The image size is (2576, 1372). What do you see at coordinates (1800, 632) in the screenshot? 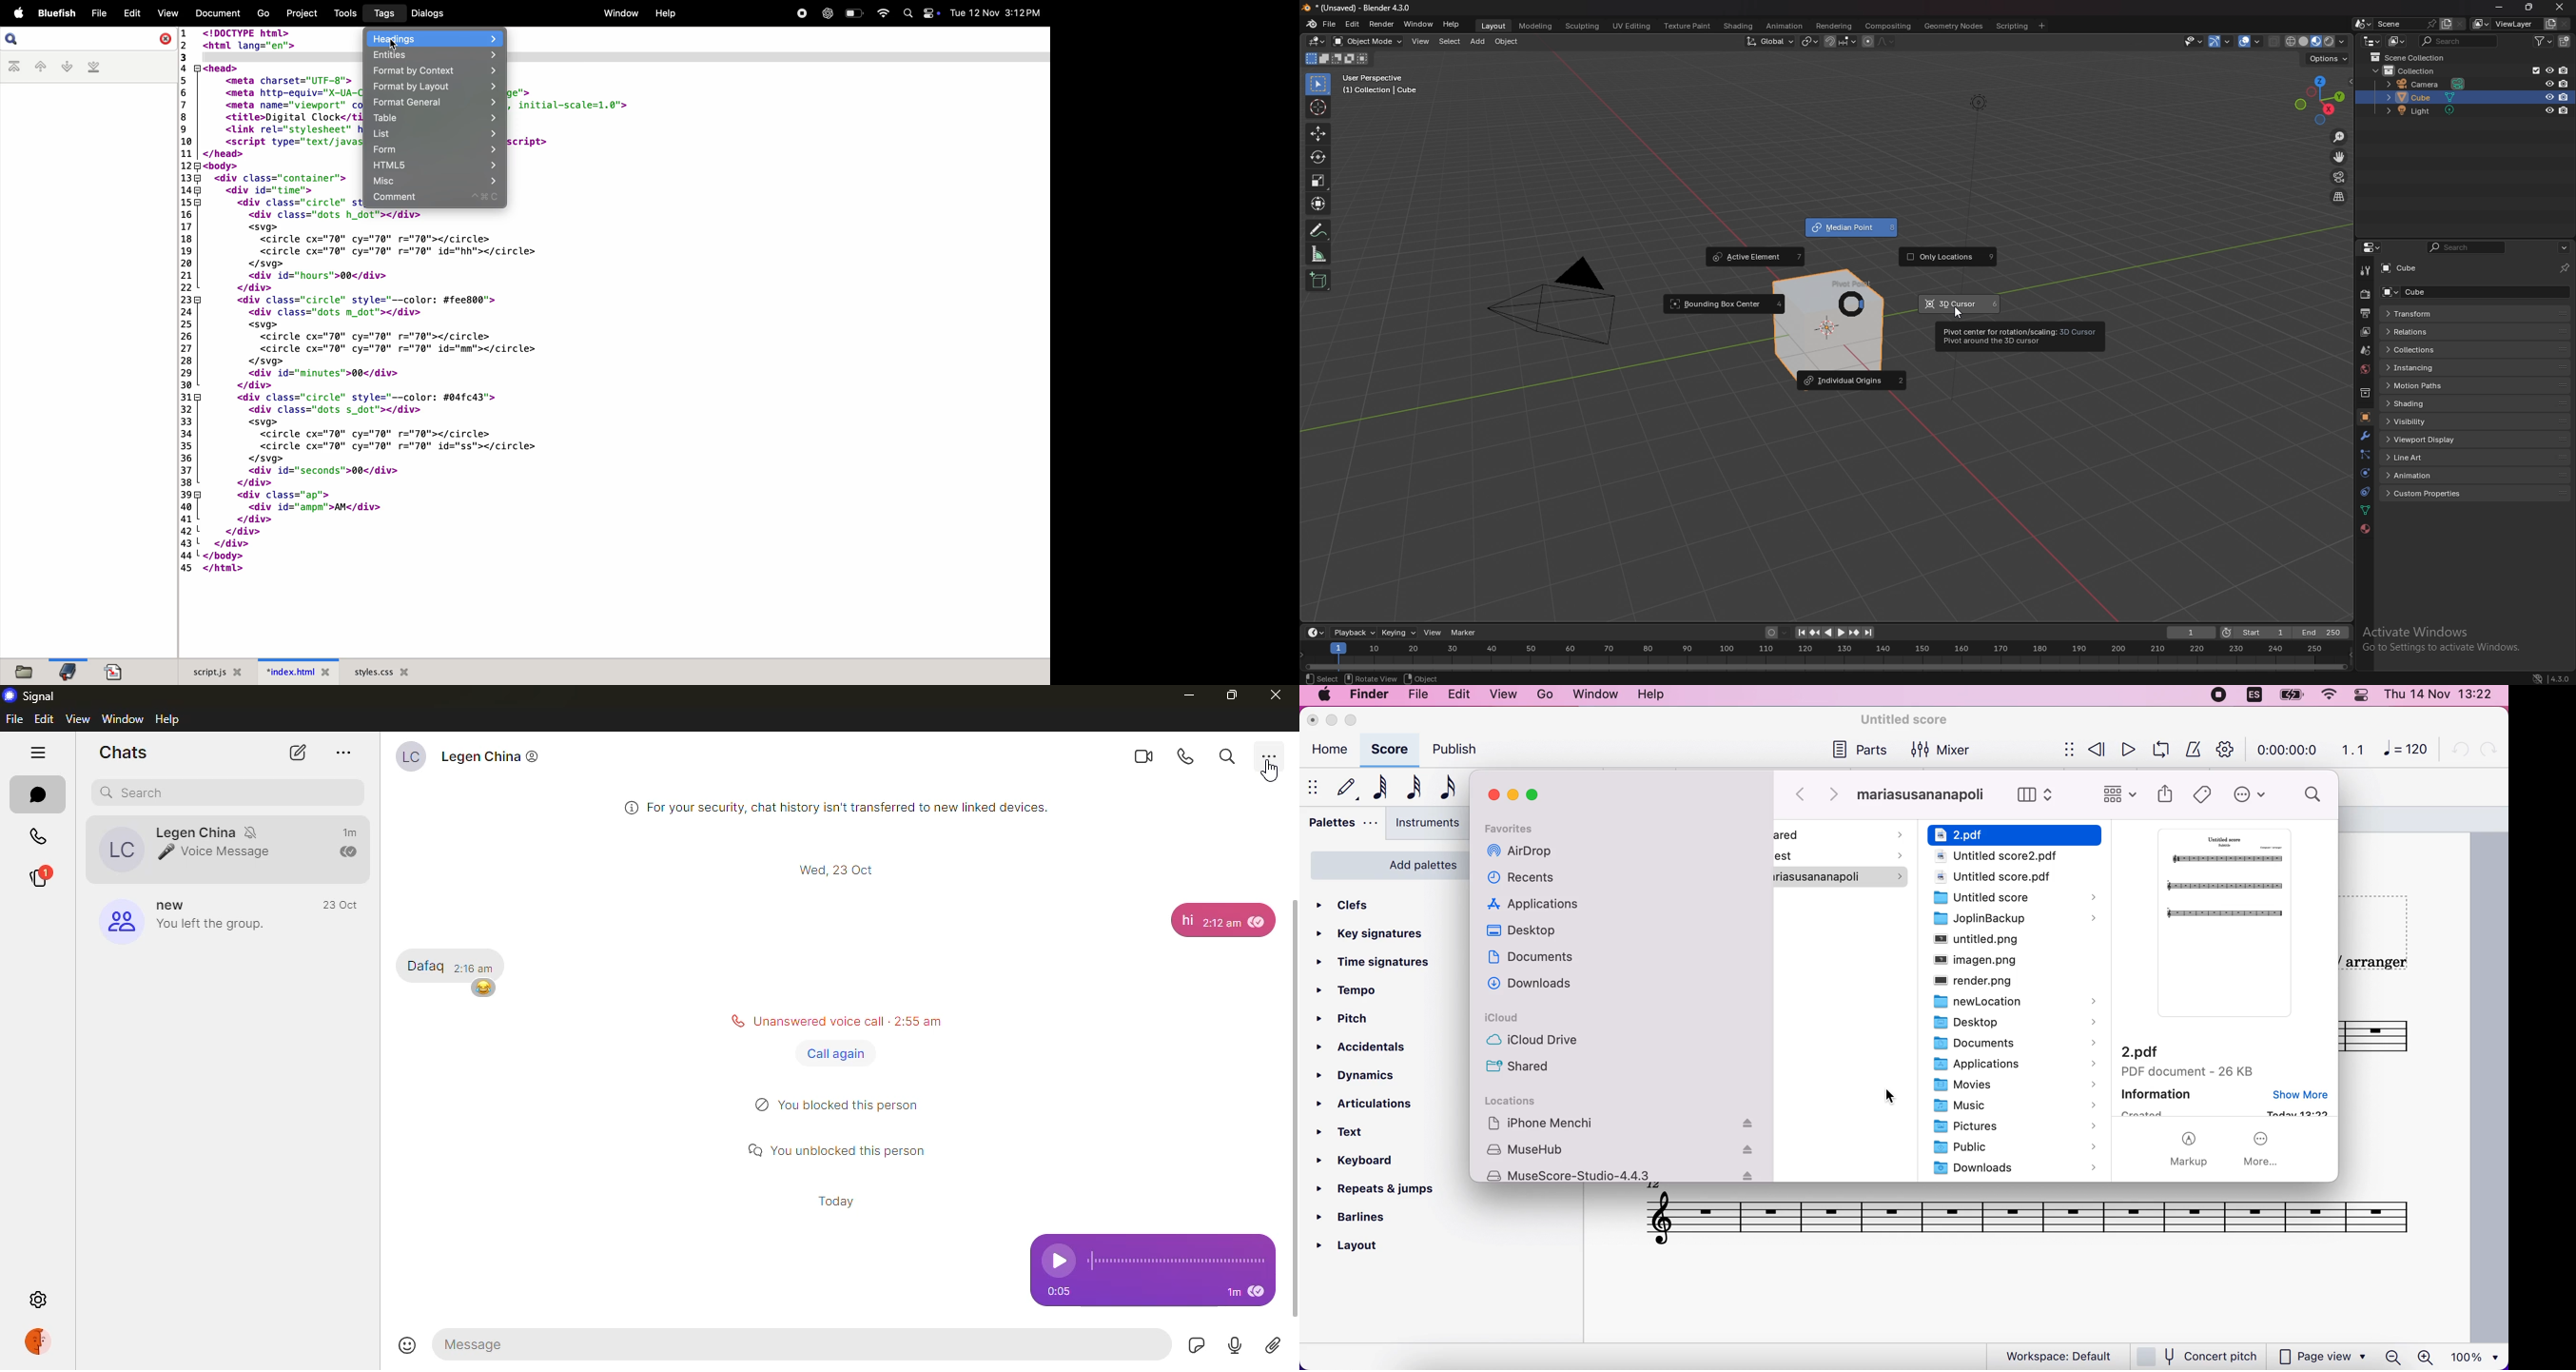
I see `jump to endpoint` at bounding box center [1800, 632].